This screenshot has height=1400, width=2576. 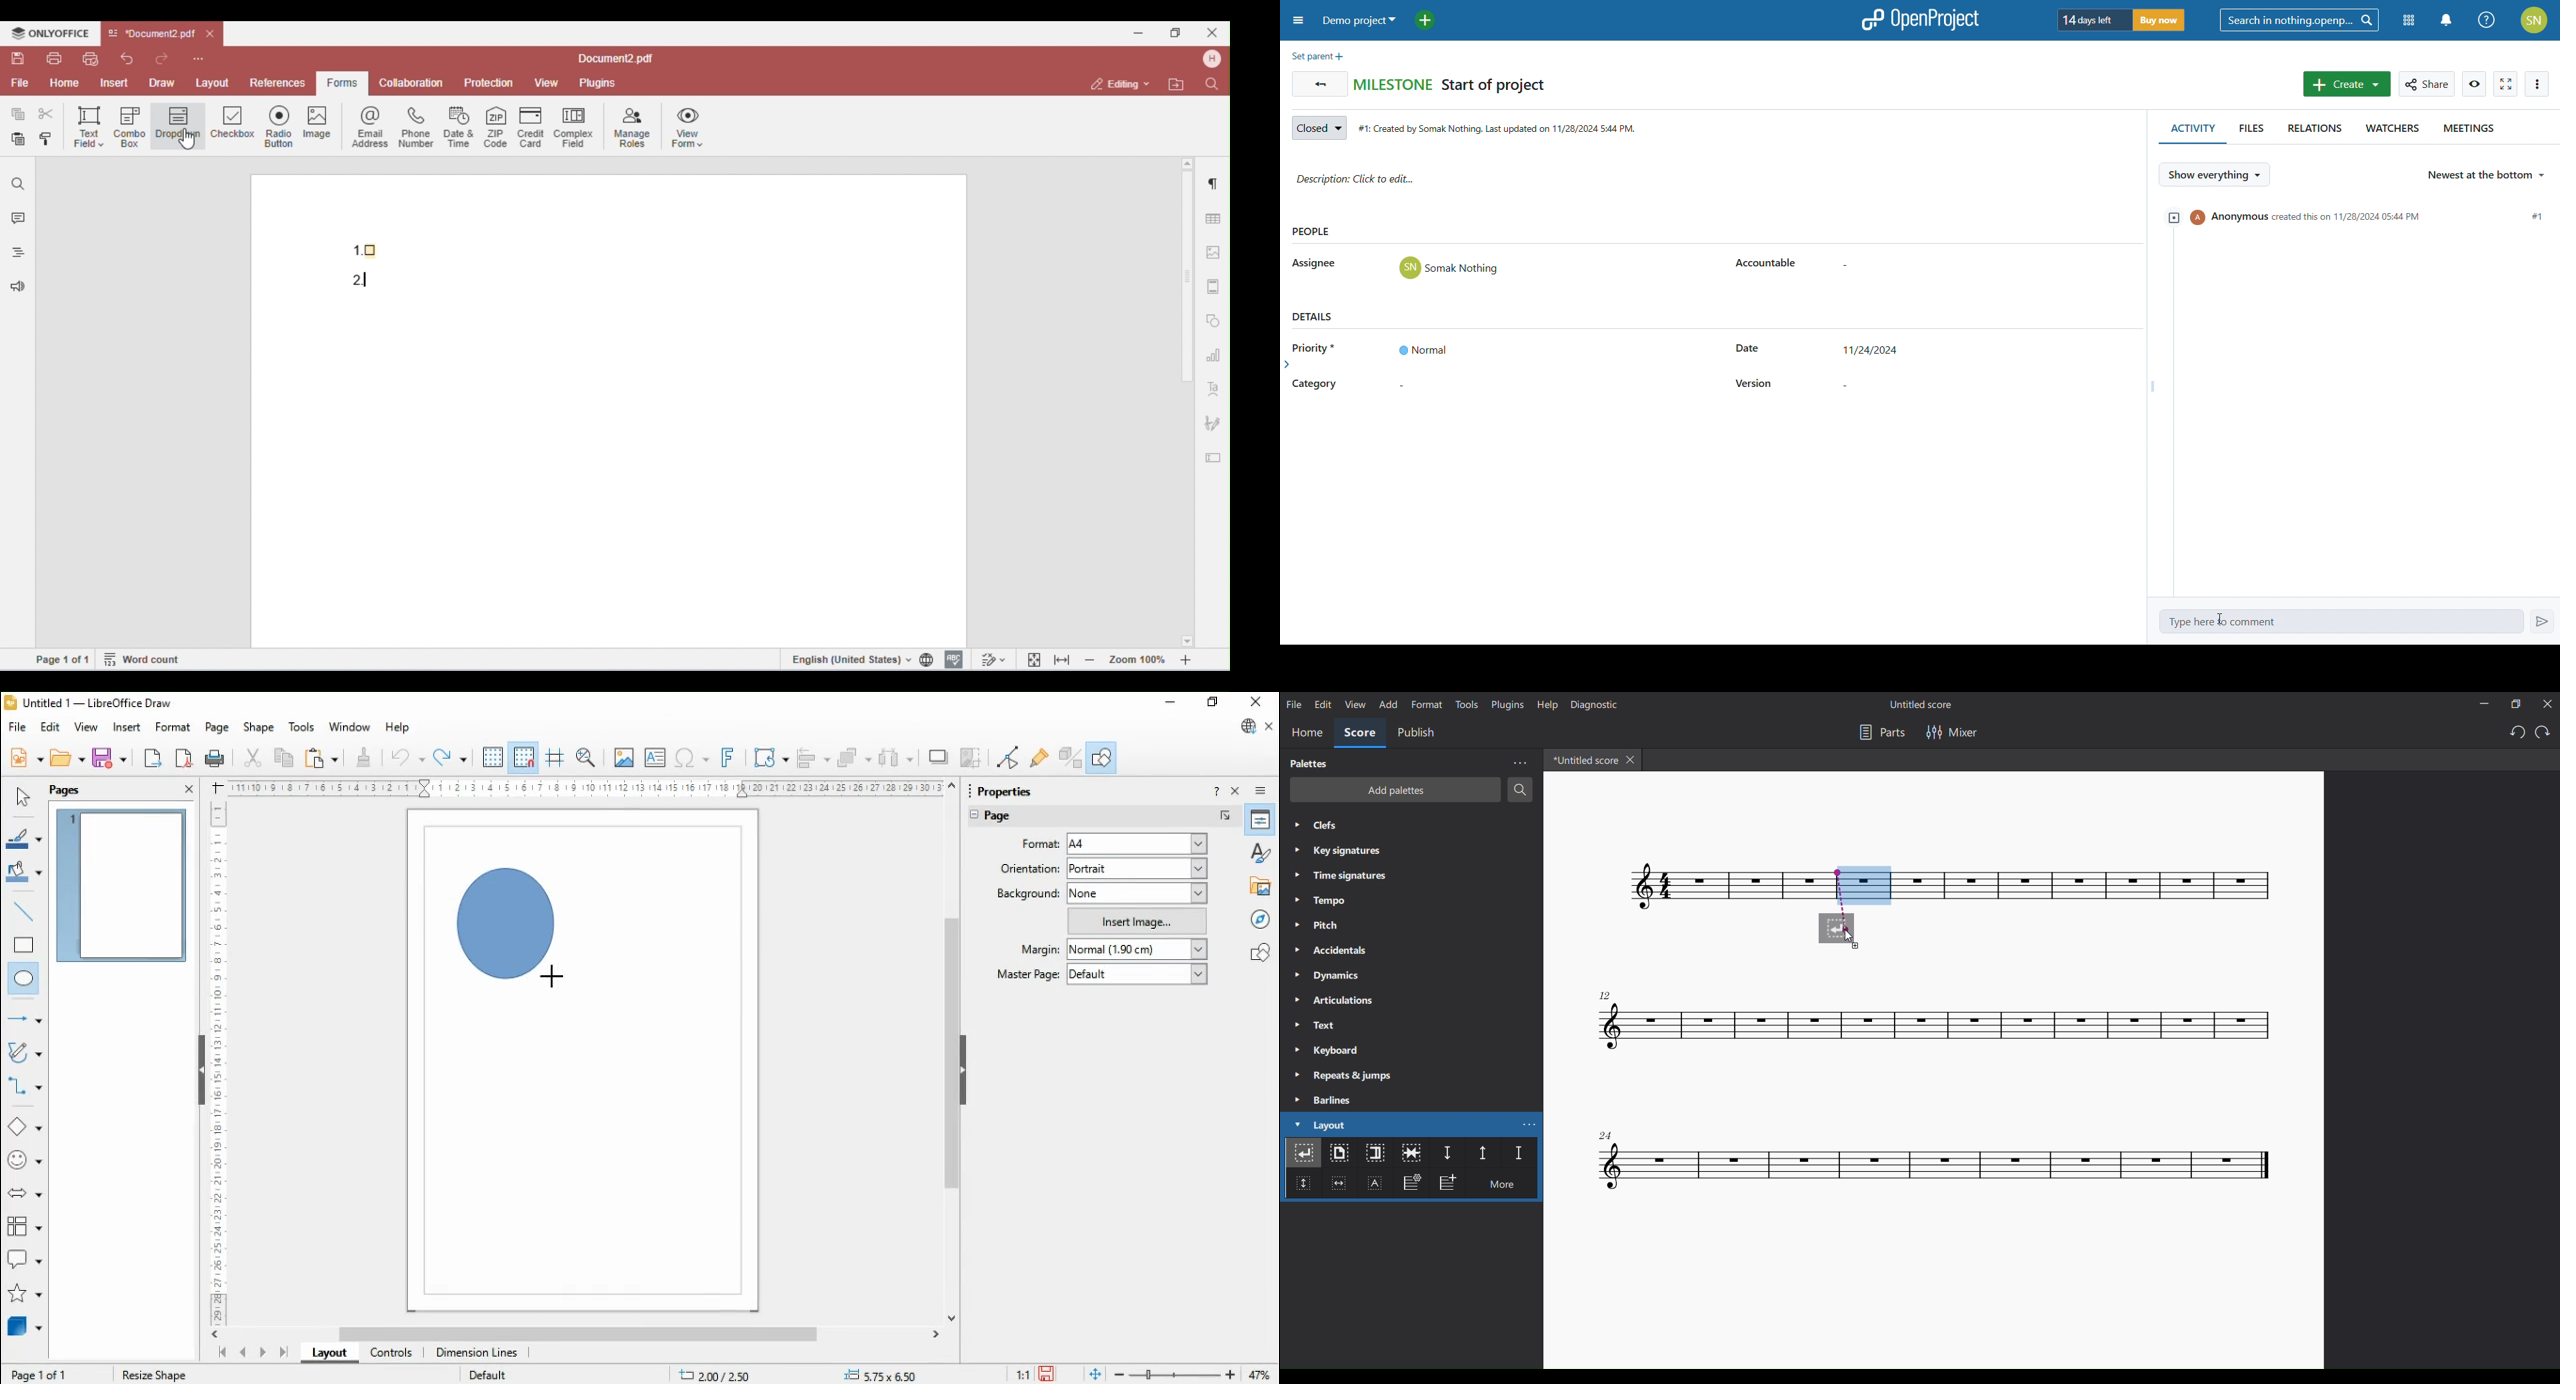 I want to click on properties, so click(x=1014, y=789).